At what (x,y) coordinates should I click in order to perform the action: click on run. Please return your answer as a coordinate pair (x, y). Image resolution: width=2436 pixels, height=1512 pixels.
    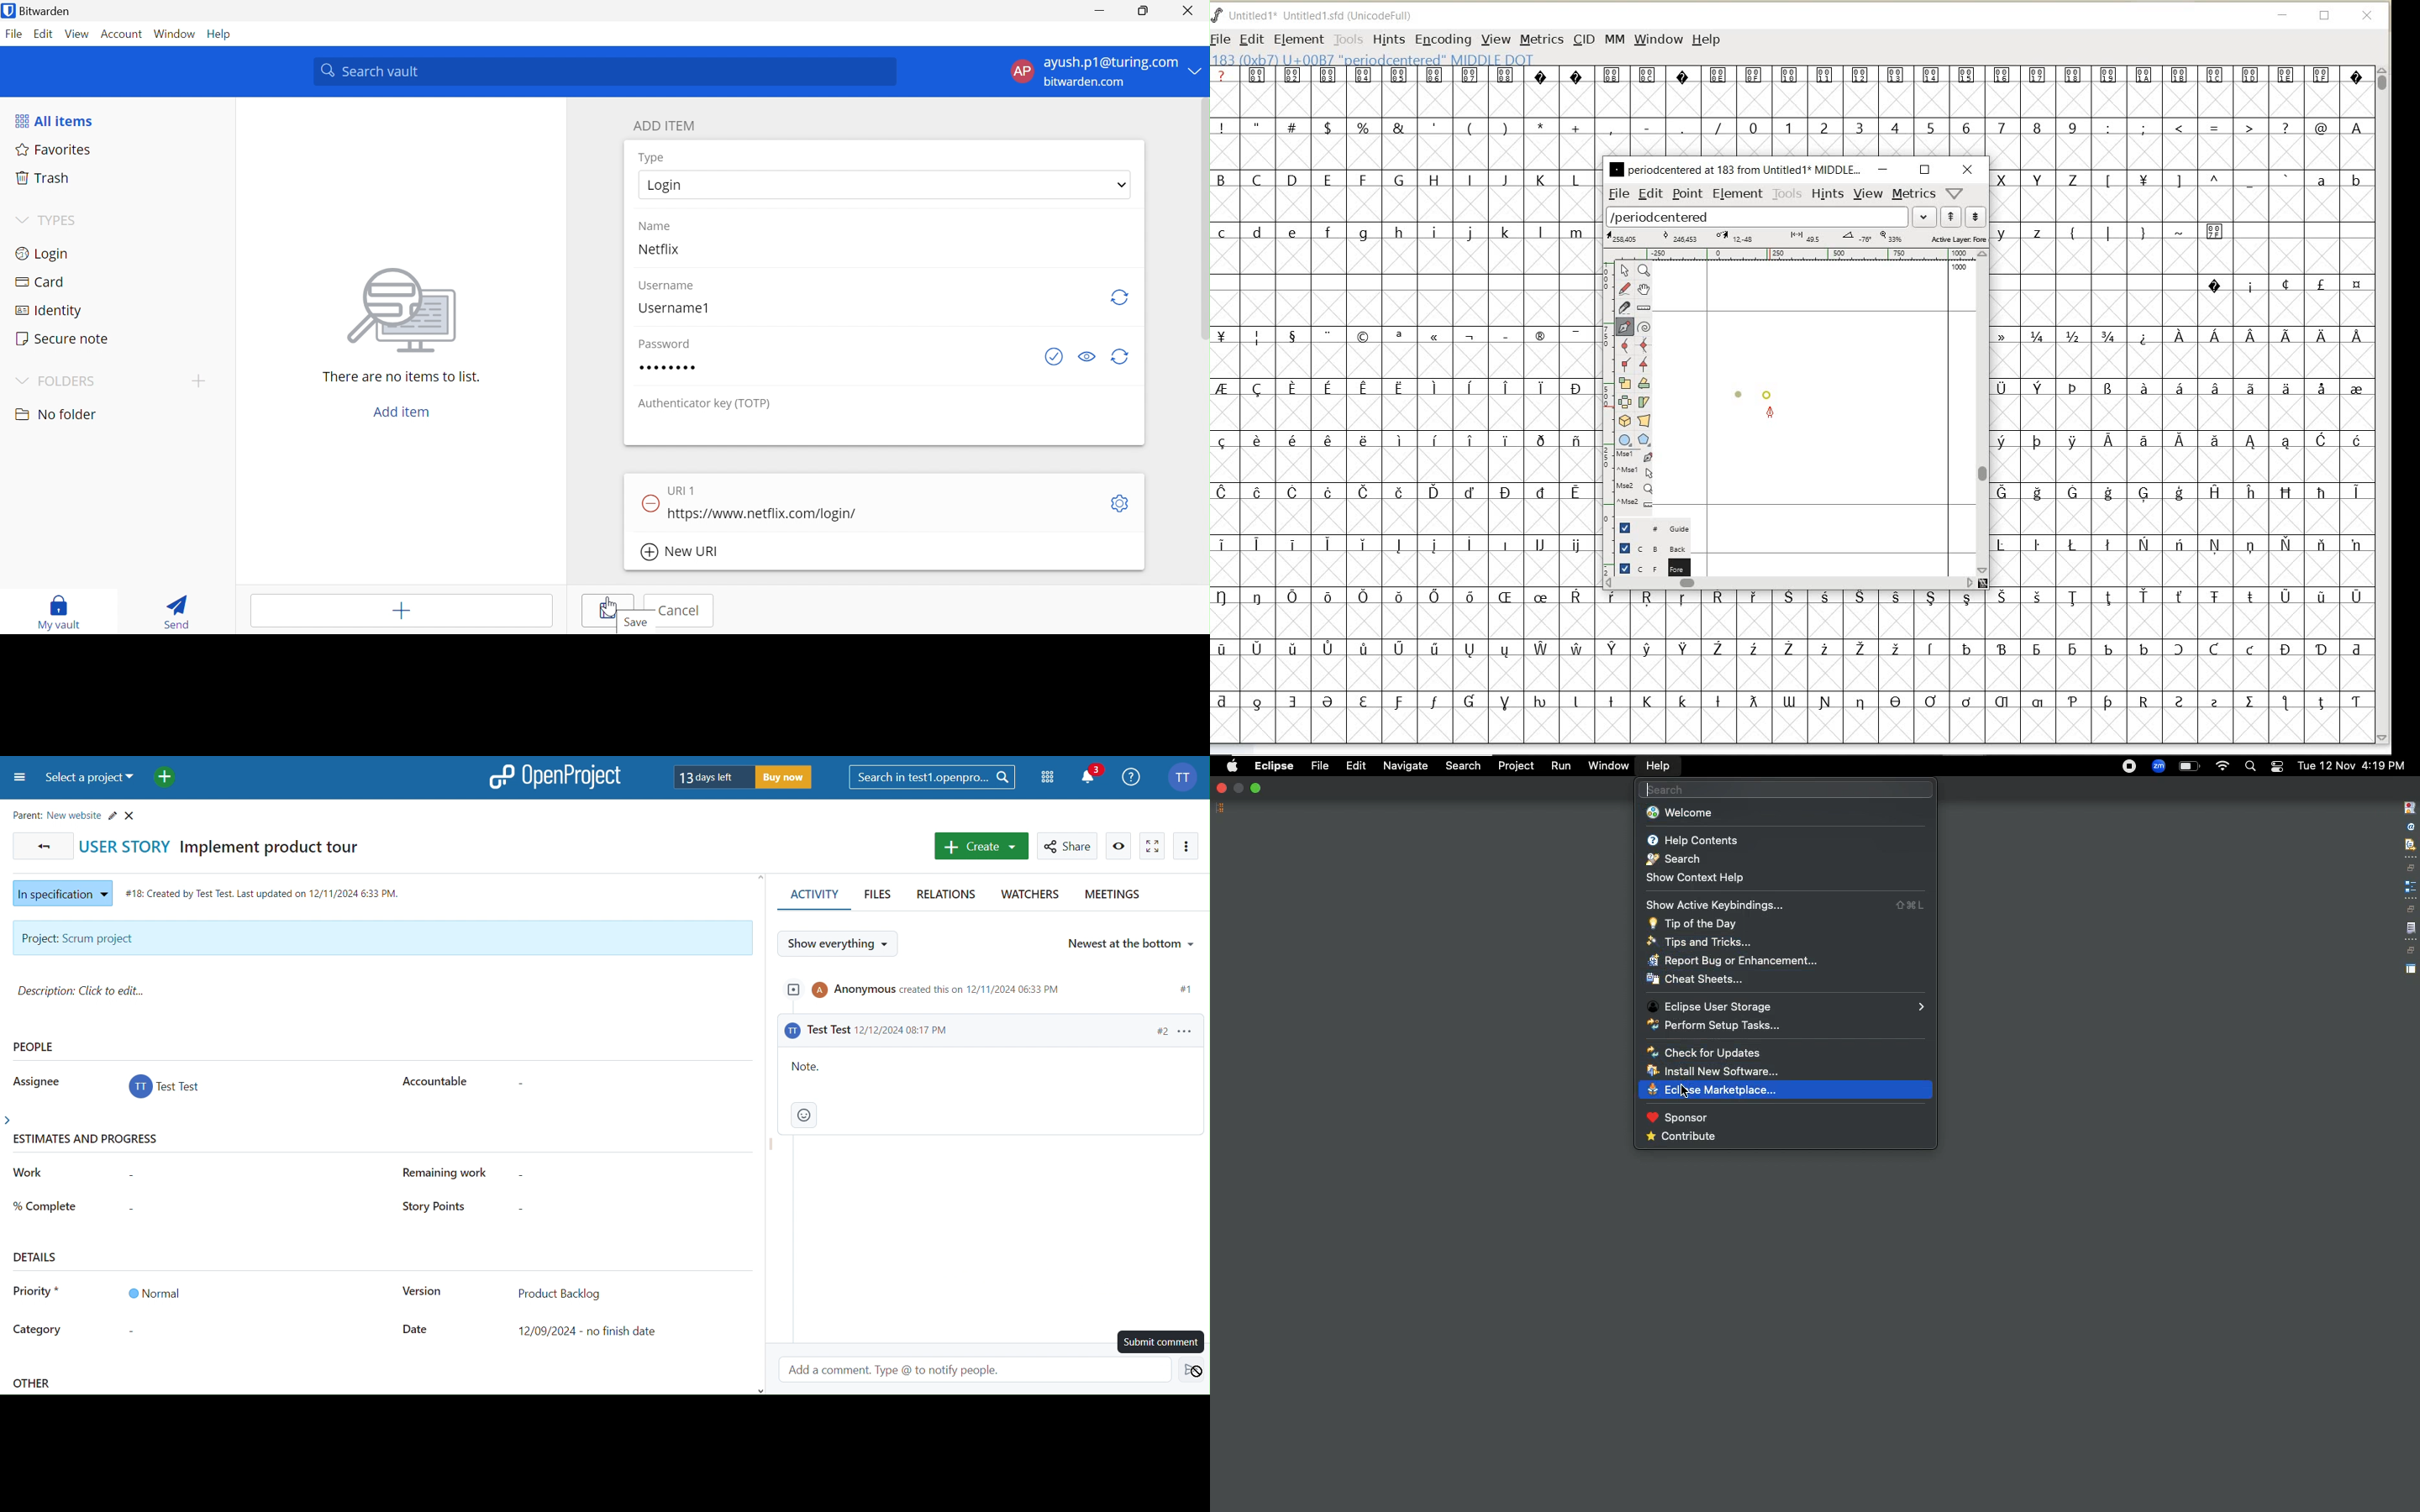
    Looking at the image, I should click on (1560, 765).